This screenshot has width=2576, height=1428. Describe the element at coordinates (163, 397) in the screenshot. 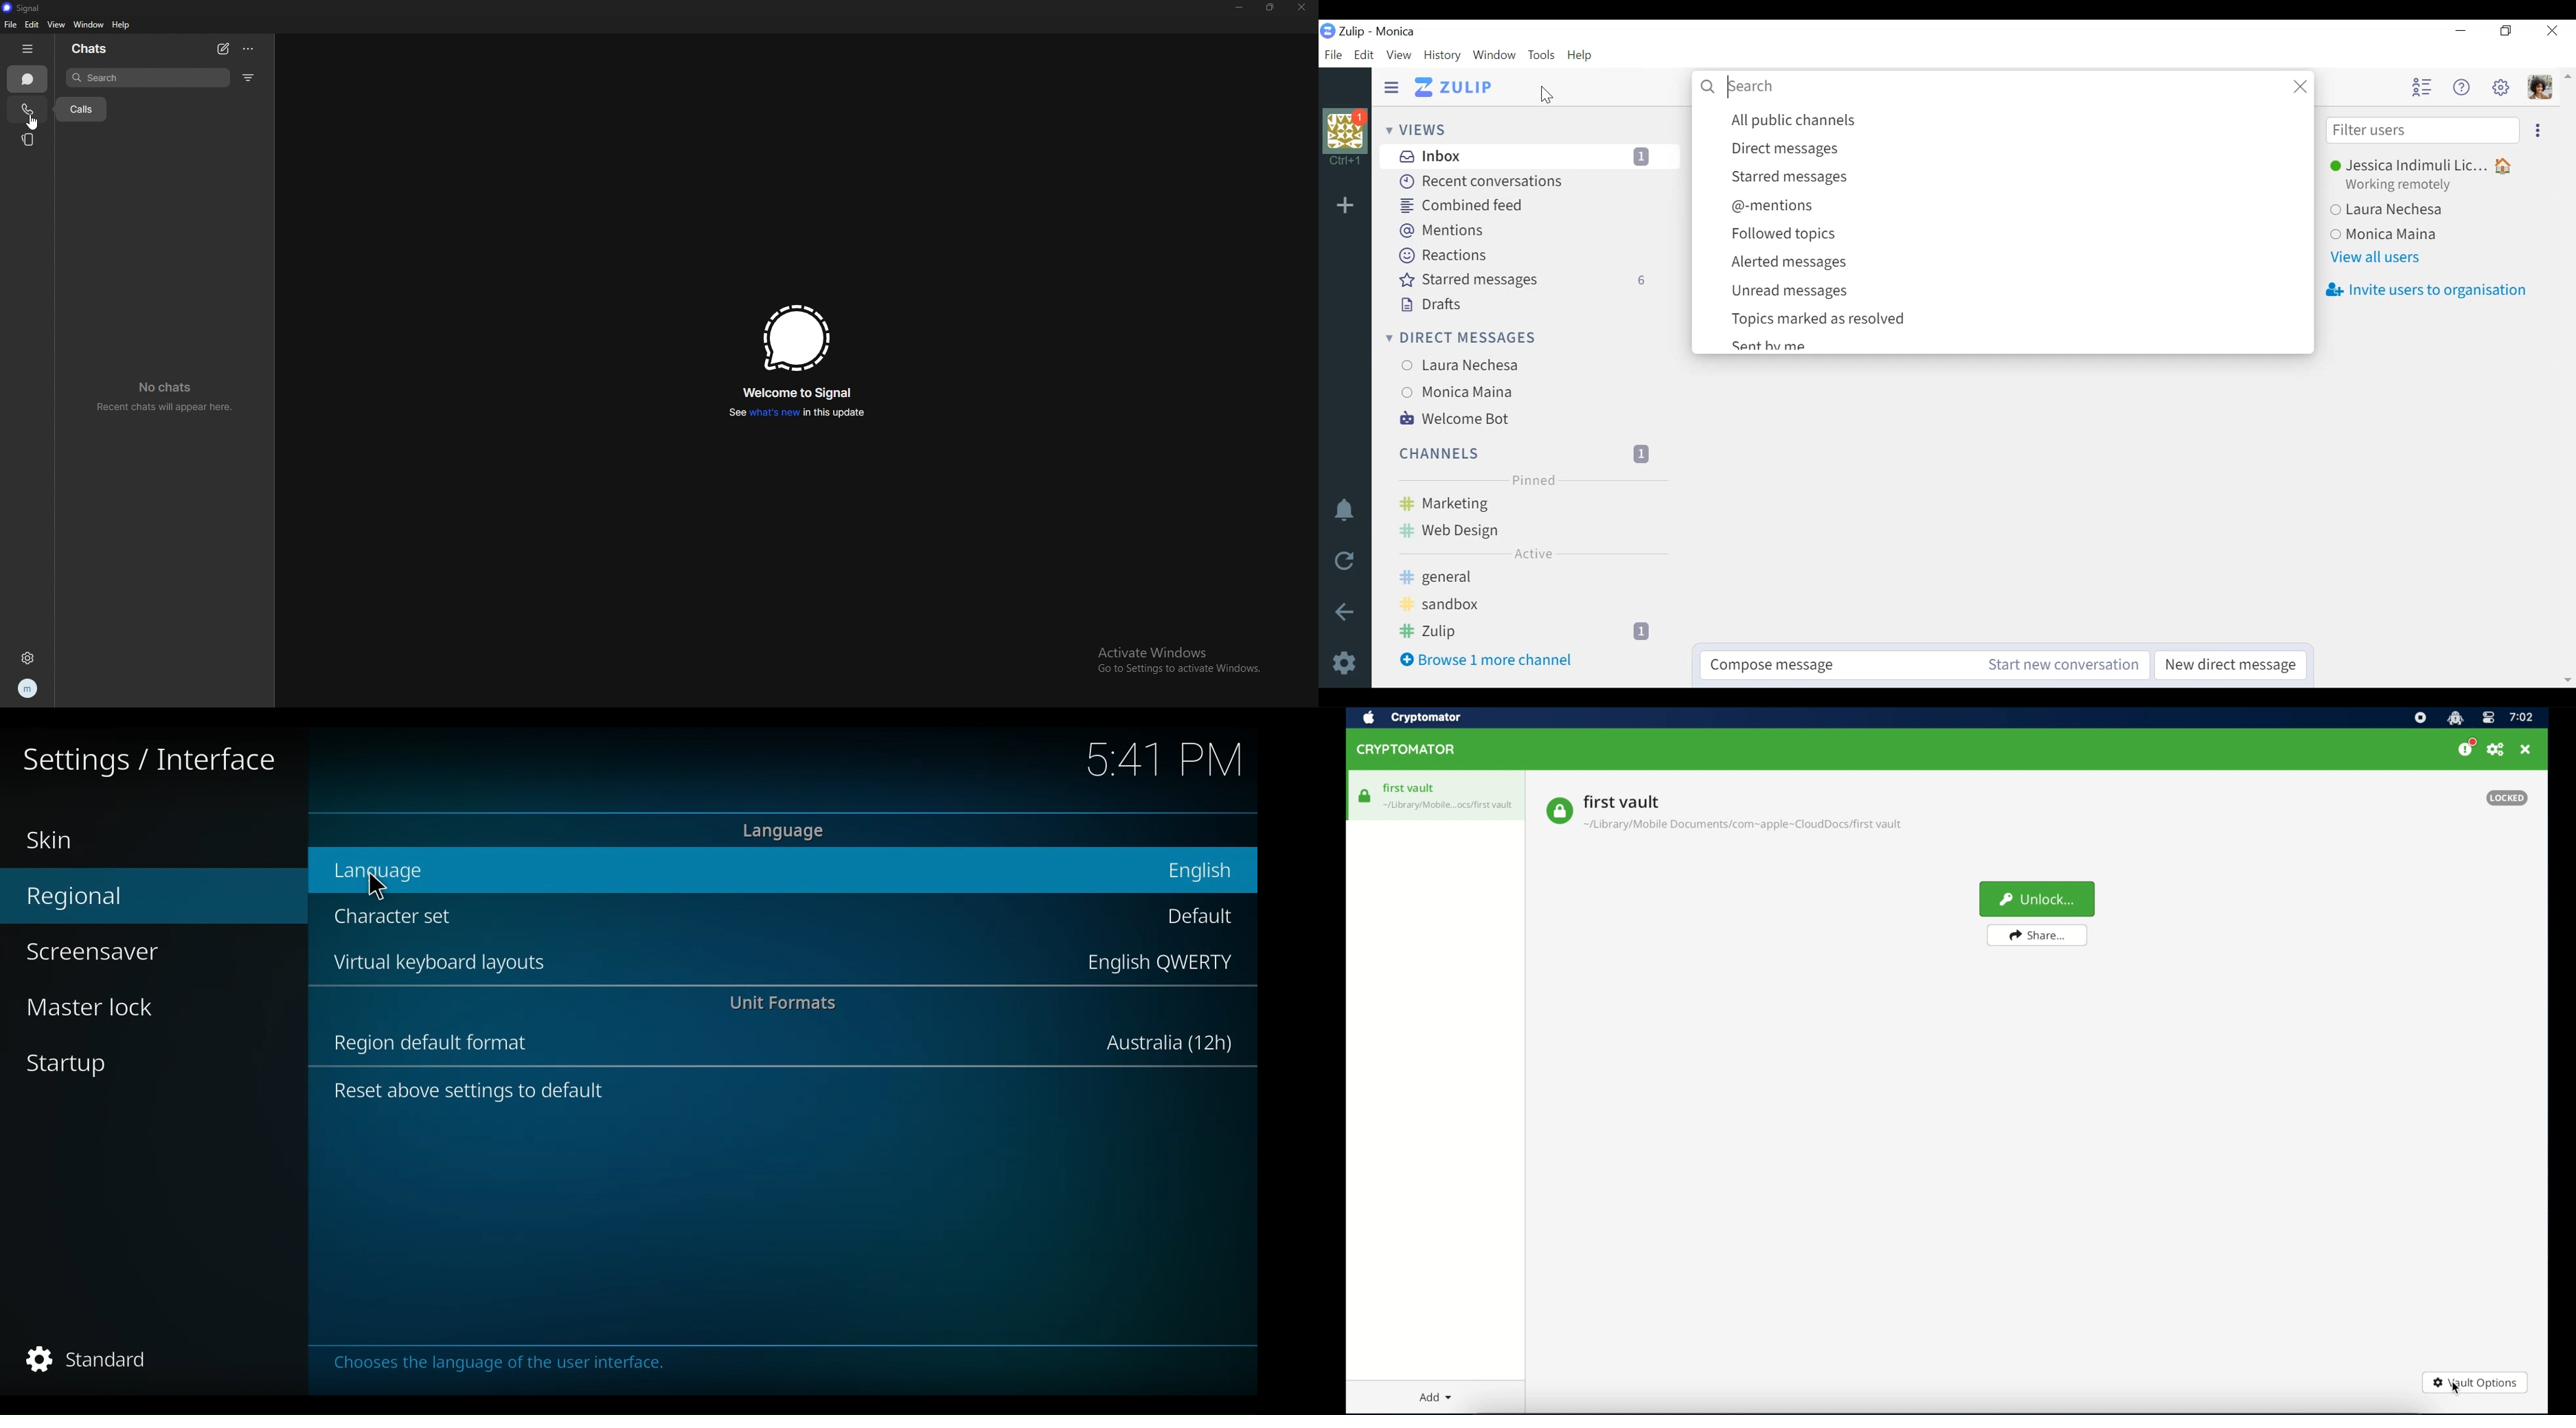

I see `no chats recent chats will appear here` at that location.